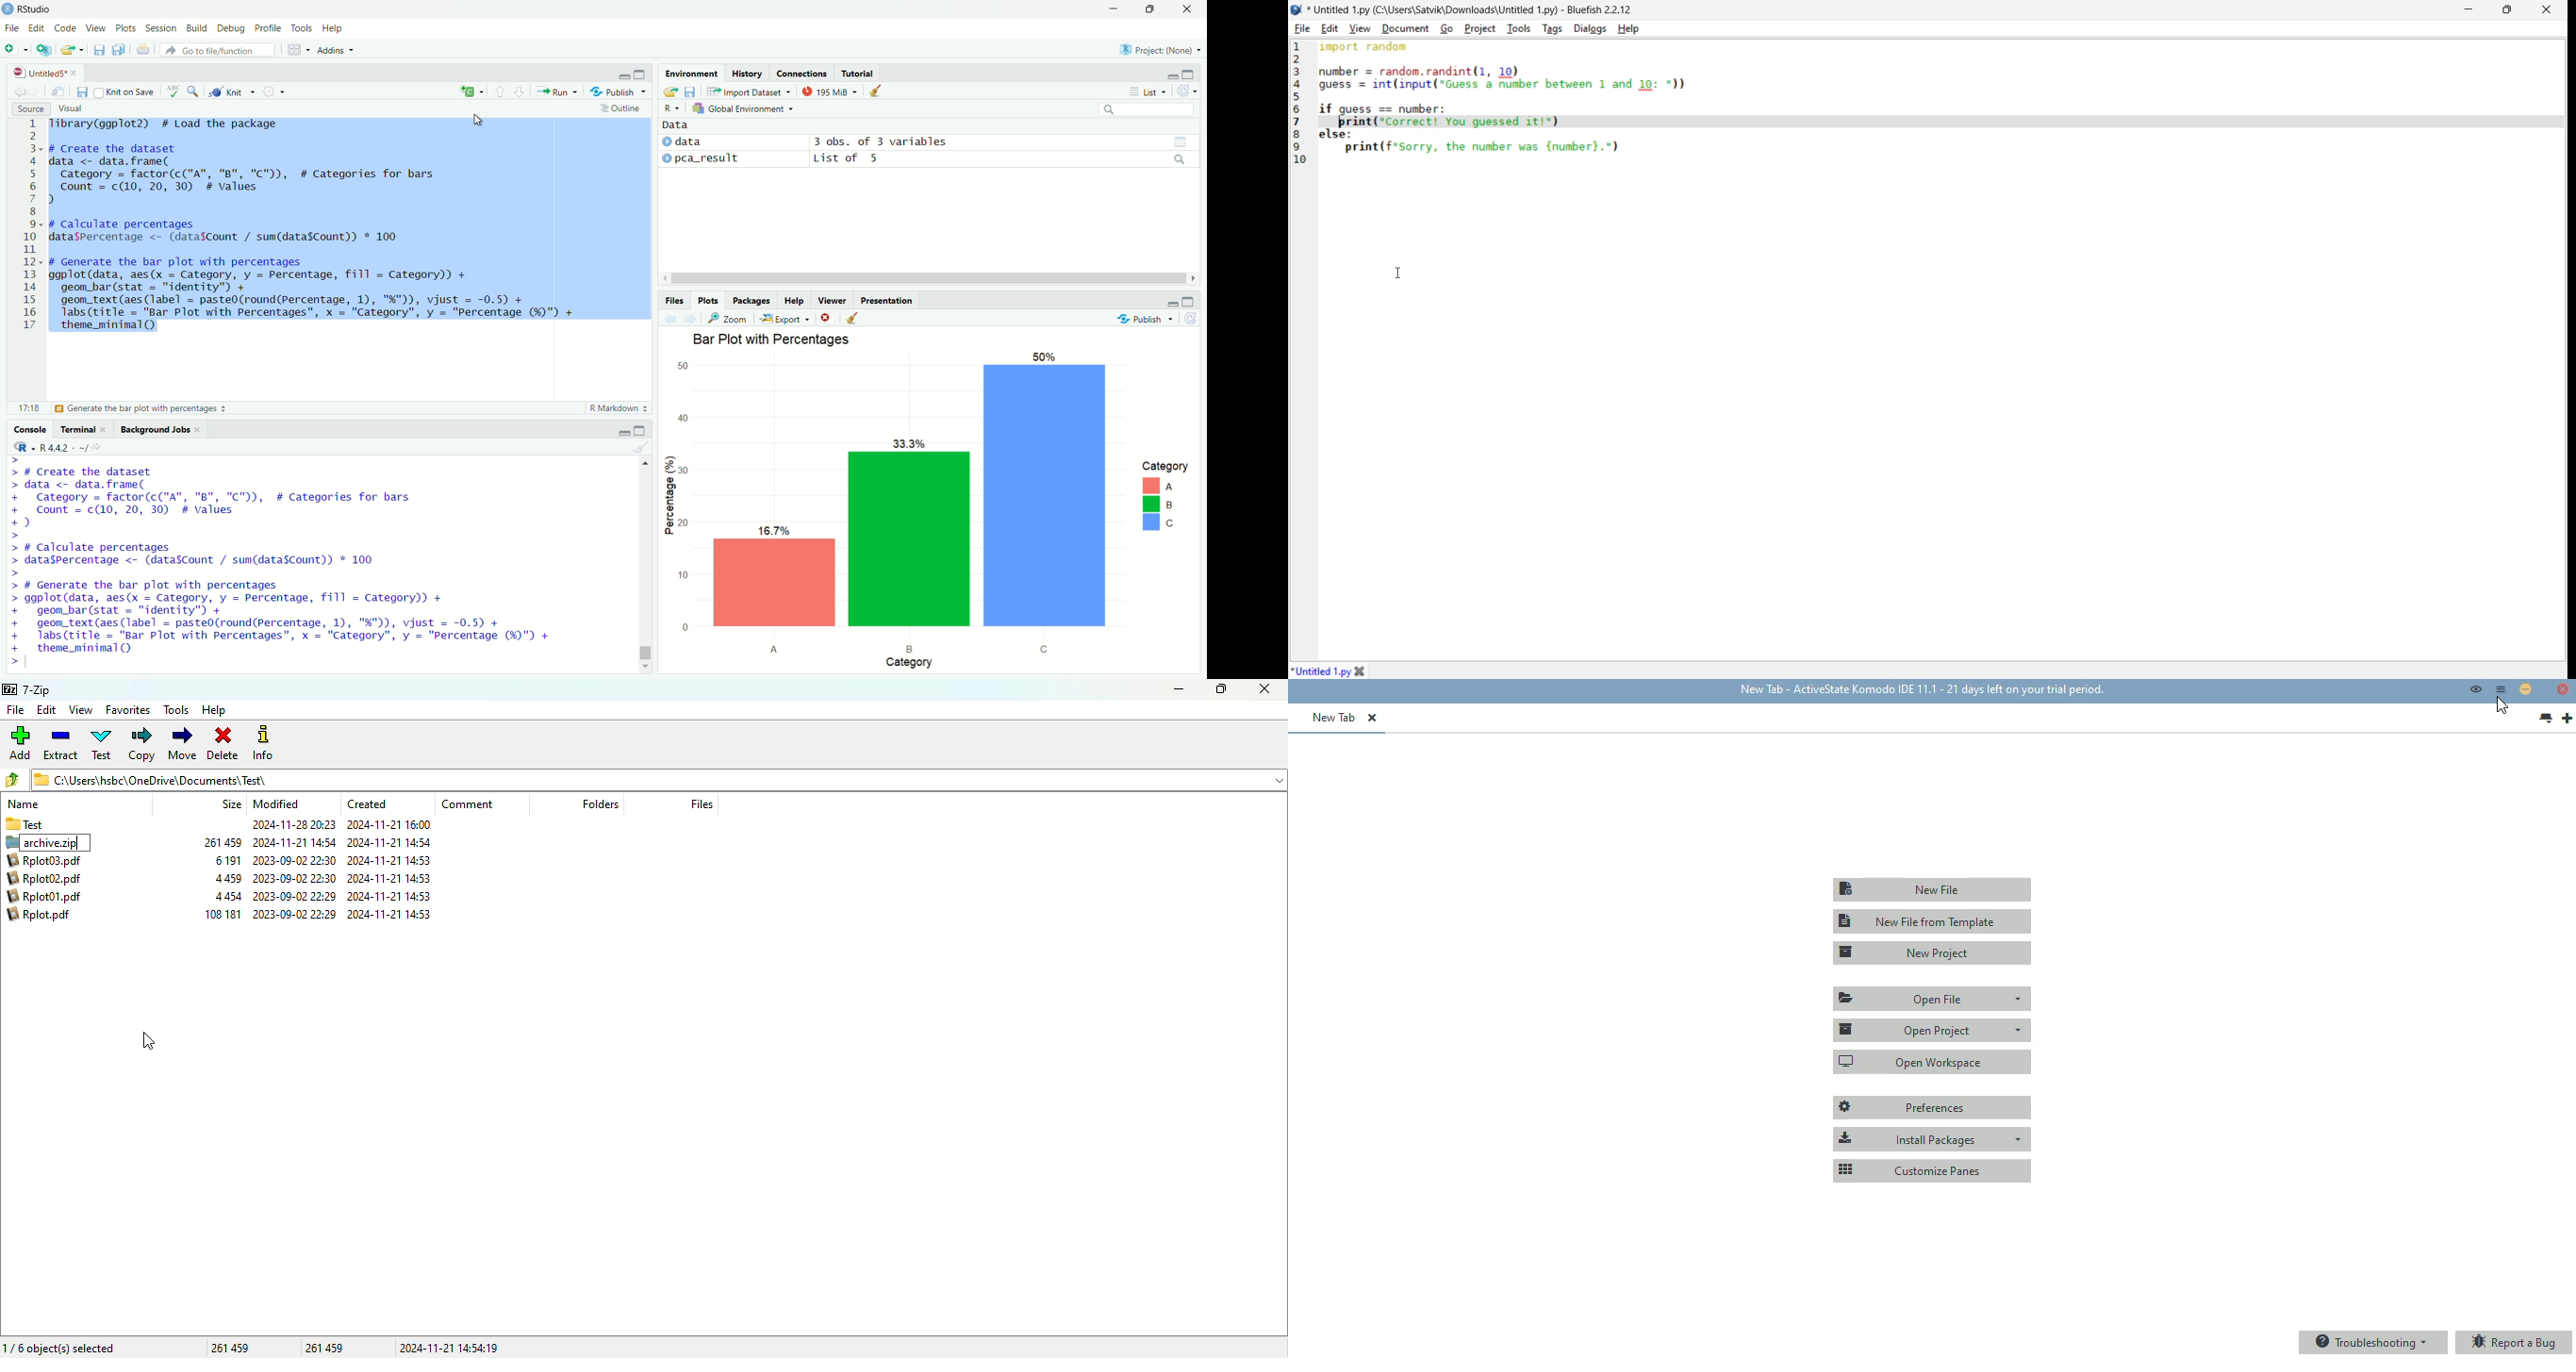 The height and width of the screenshot is (1372, 2576). Describe the element at coordinates (38, 29) in the screenshot. I see `Edit` at that location.